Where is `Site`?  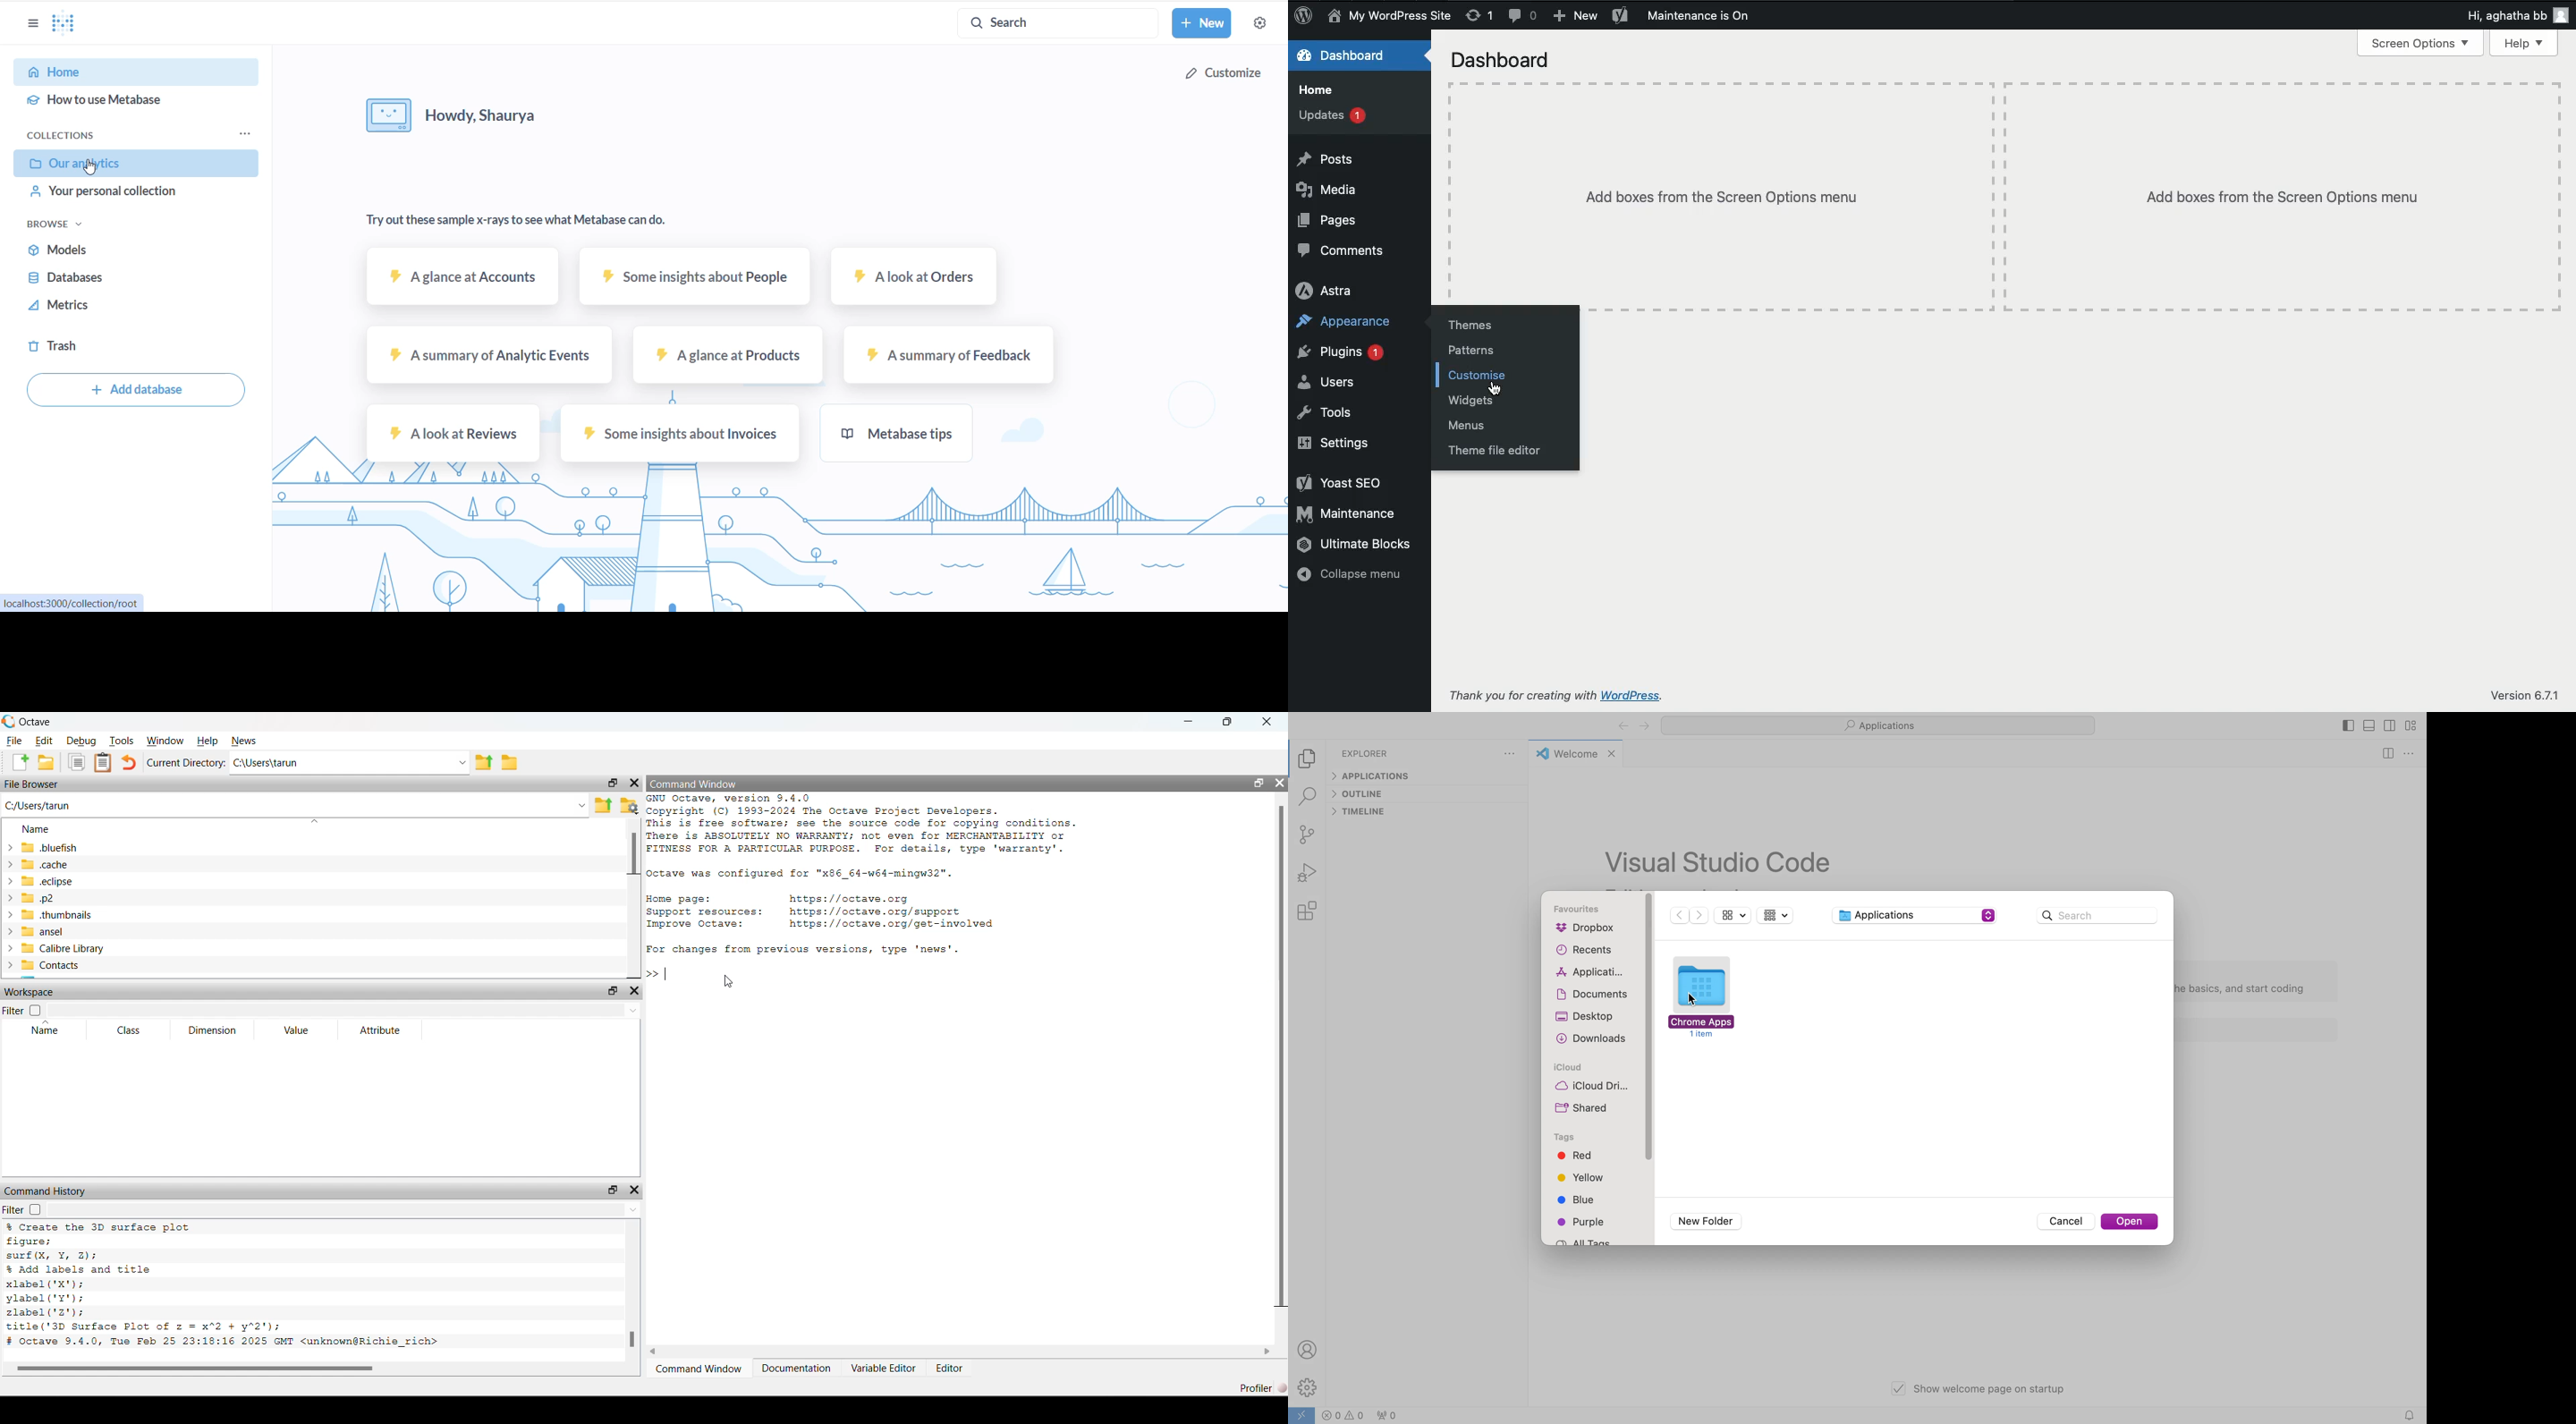
Site is located at coordinates (1387, 16).